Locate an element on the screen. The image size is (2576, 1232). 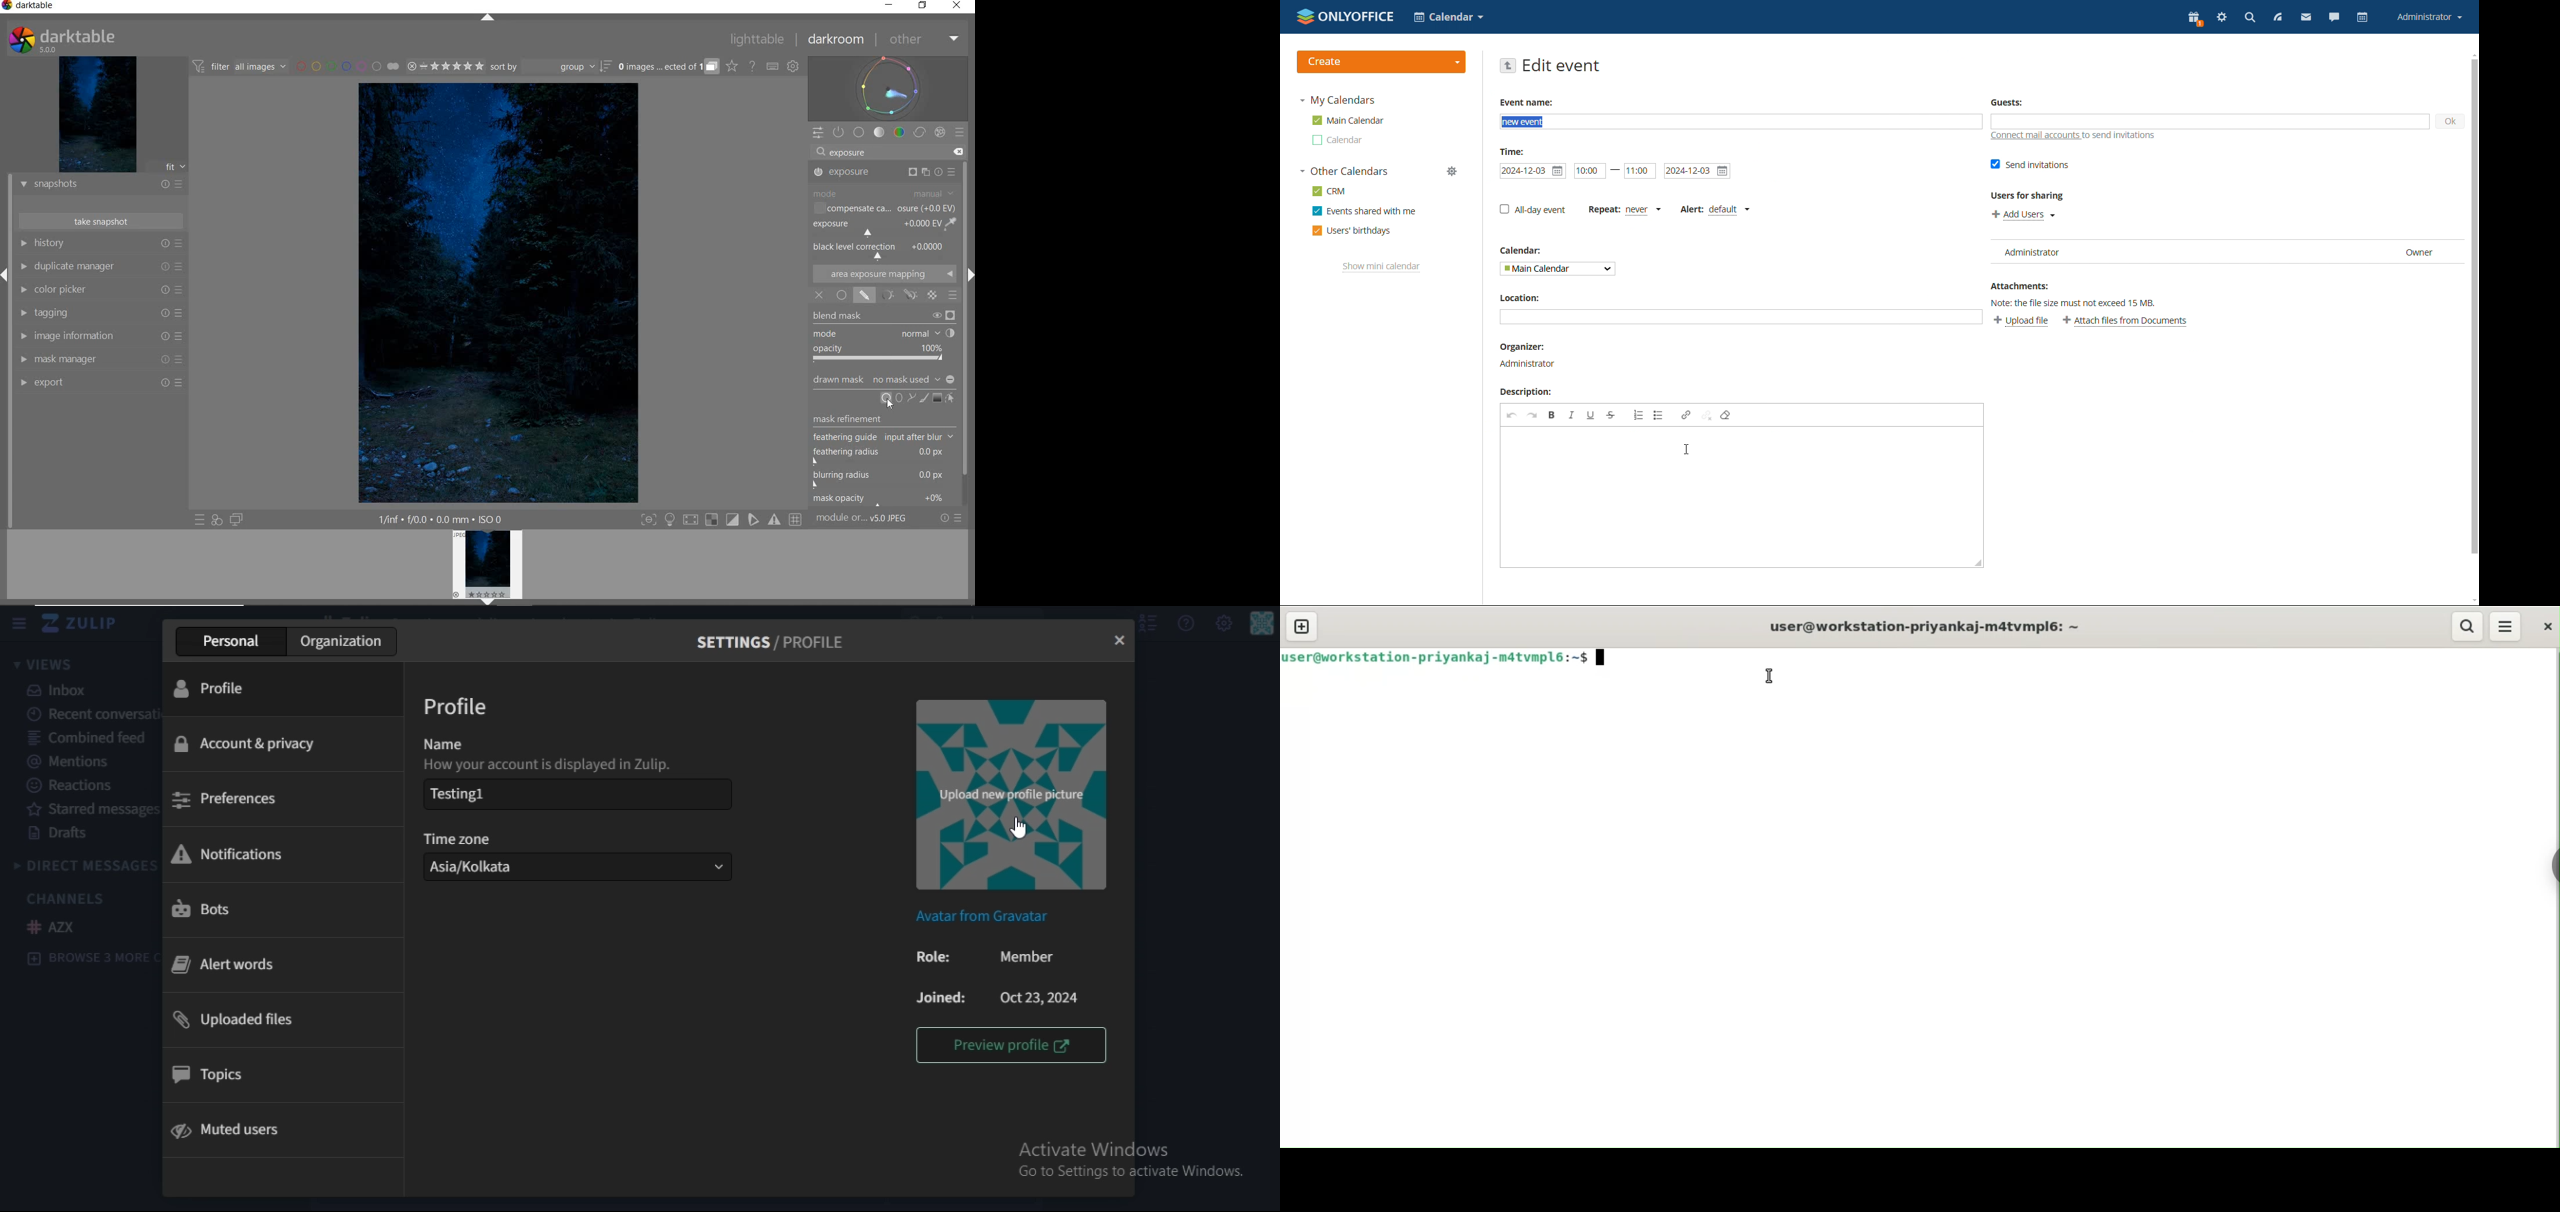
Scrollbar is located at coordinates (969, 394).